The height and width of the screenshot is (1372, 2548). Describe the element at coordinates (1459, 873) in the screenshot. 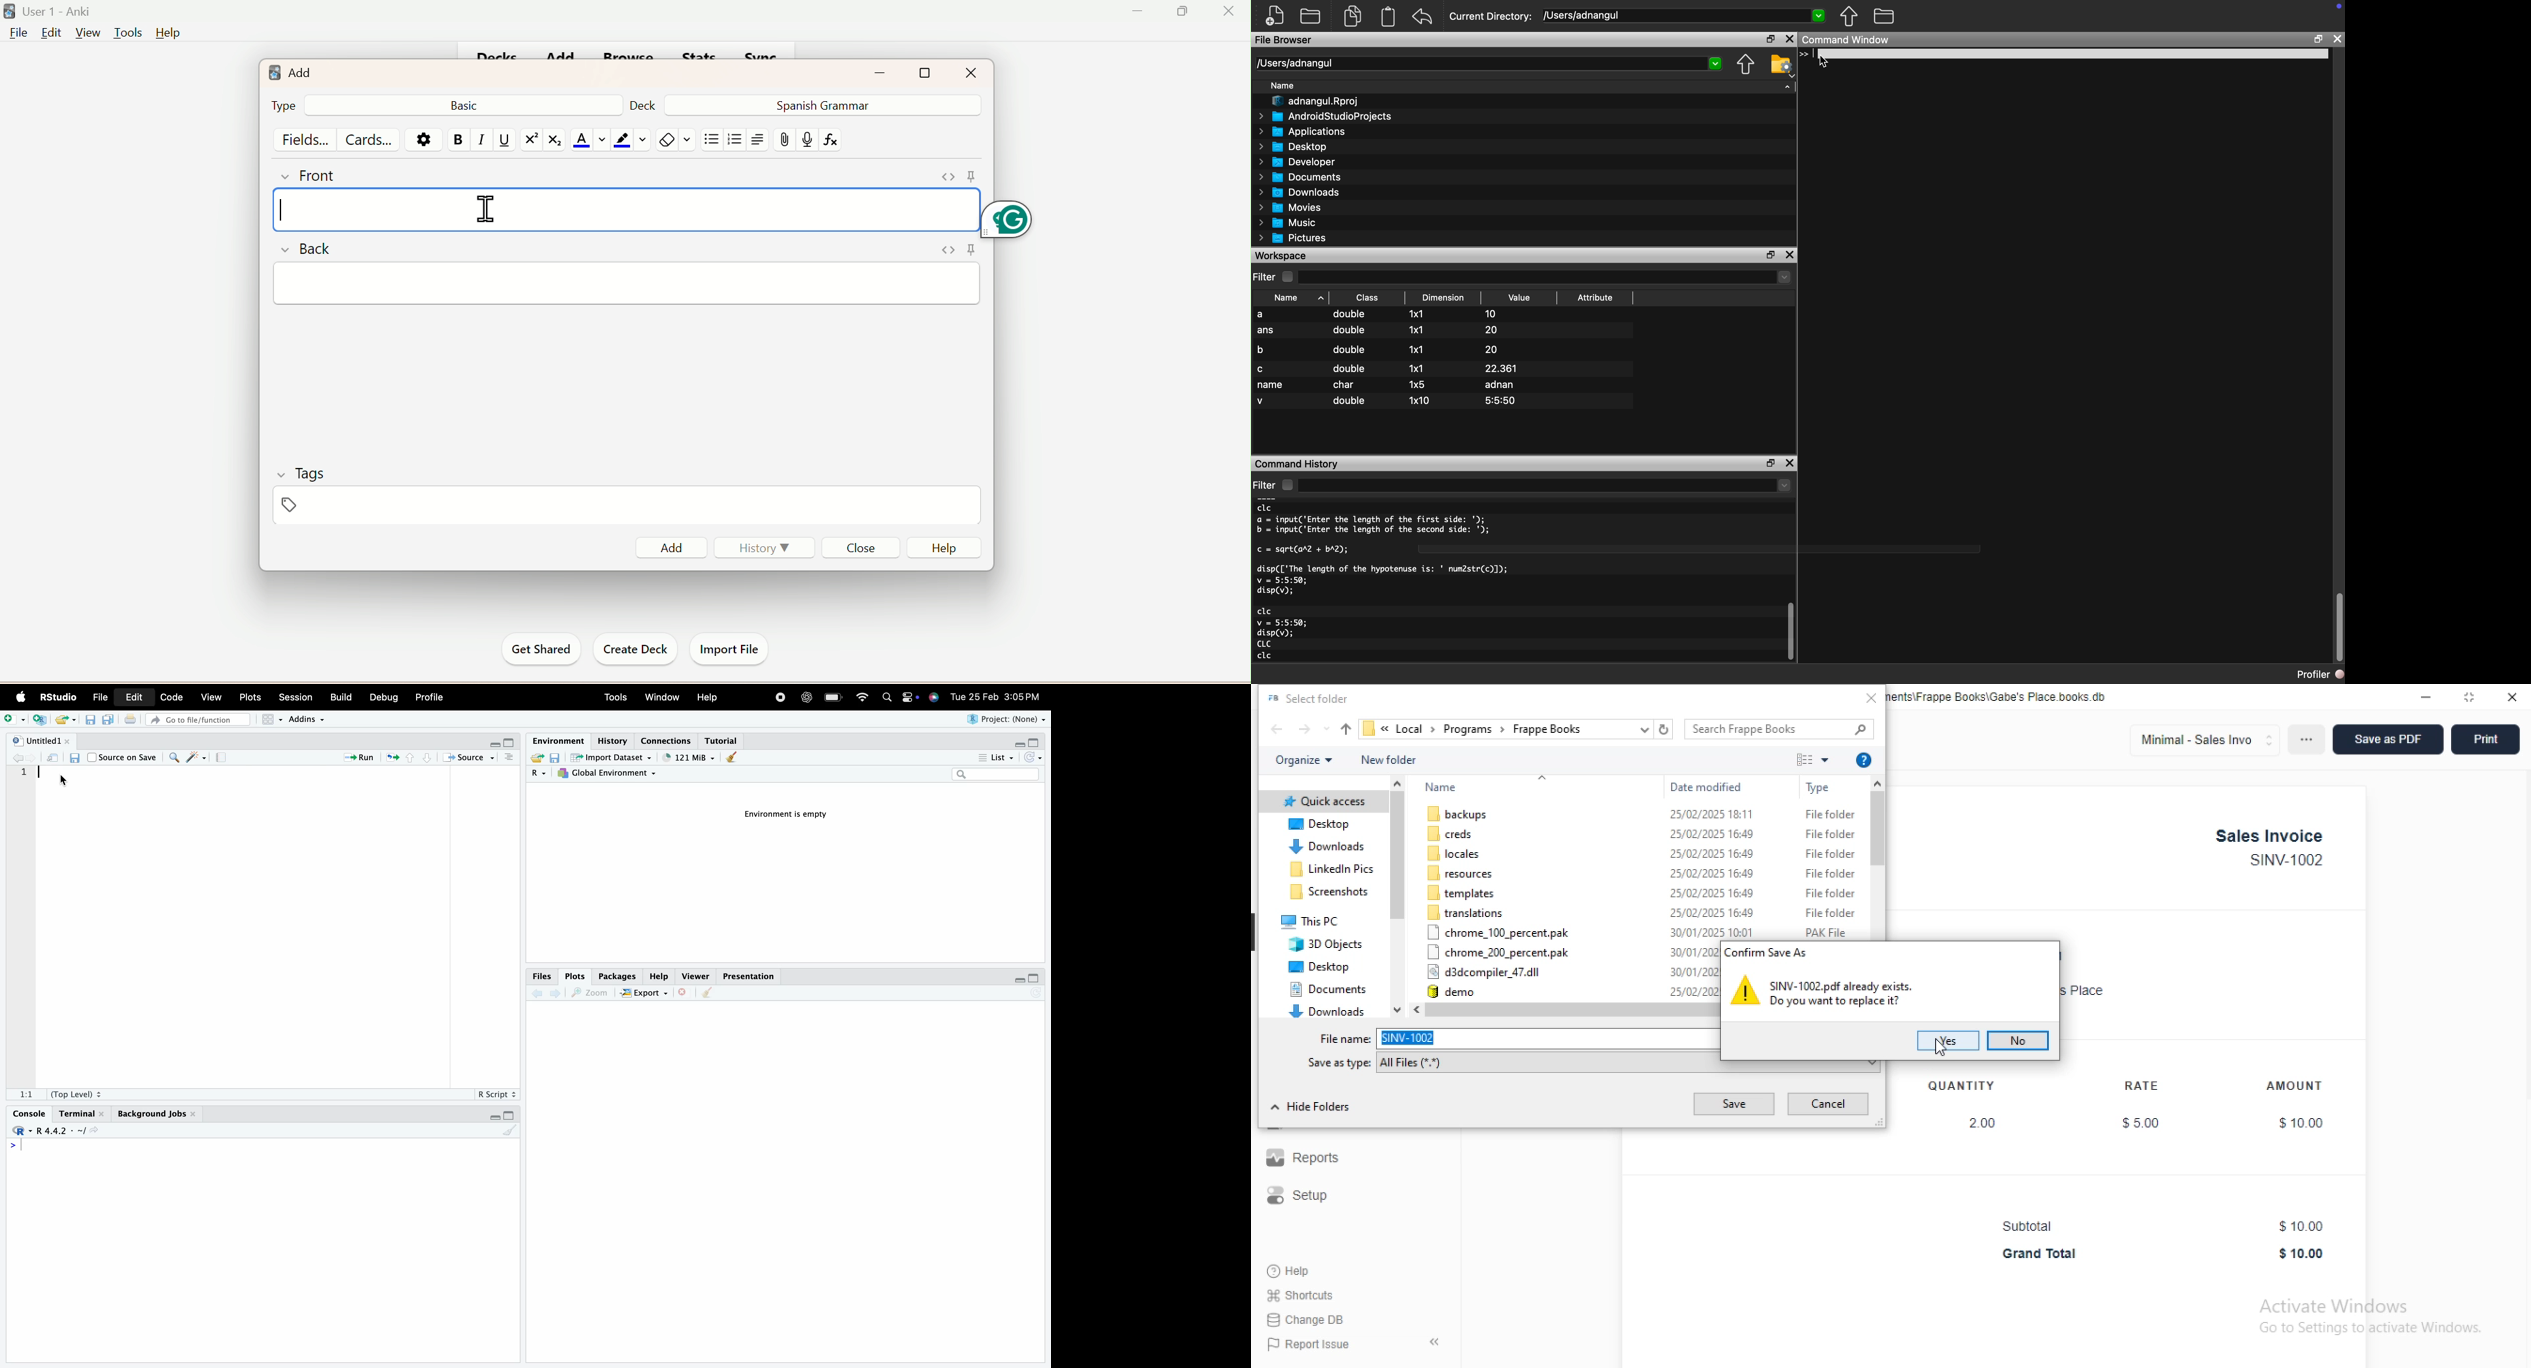

I see `resources` at that location.